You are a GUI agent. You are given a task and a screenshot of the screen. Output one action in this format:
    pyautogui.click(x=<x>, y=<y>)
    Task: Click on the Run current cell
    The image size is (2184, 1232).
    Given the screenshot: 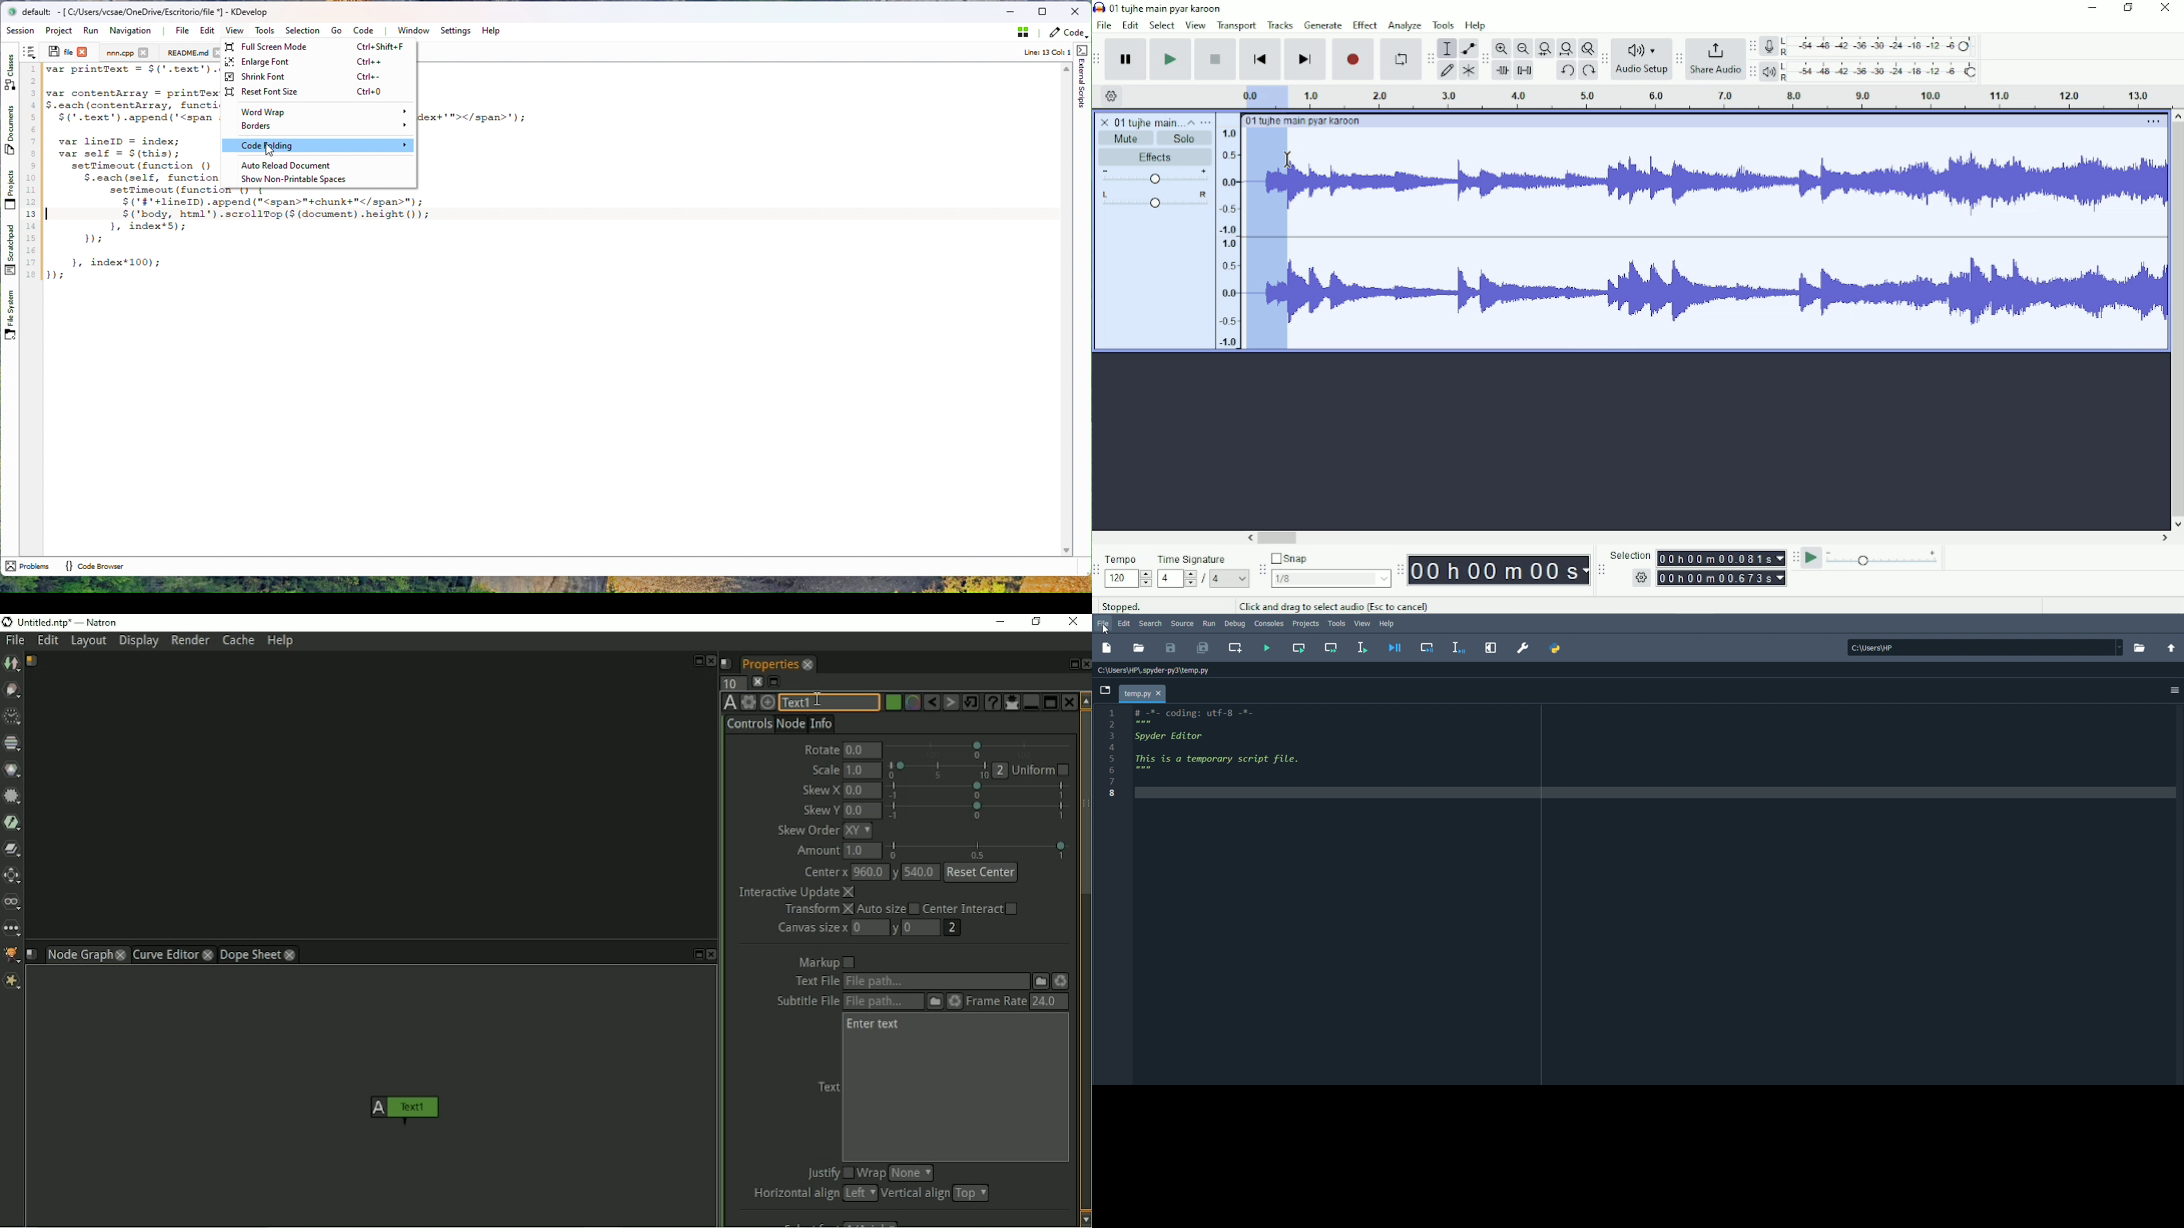 What is the action you would take?
    pyautogui.click(x=1299, y=647)
    